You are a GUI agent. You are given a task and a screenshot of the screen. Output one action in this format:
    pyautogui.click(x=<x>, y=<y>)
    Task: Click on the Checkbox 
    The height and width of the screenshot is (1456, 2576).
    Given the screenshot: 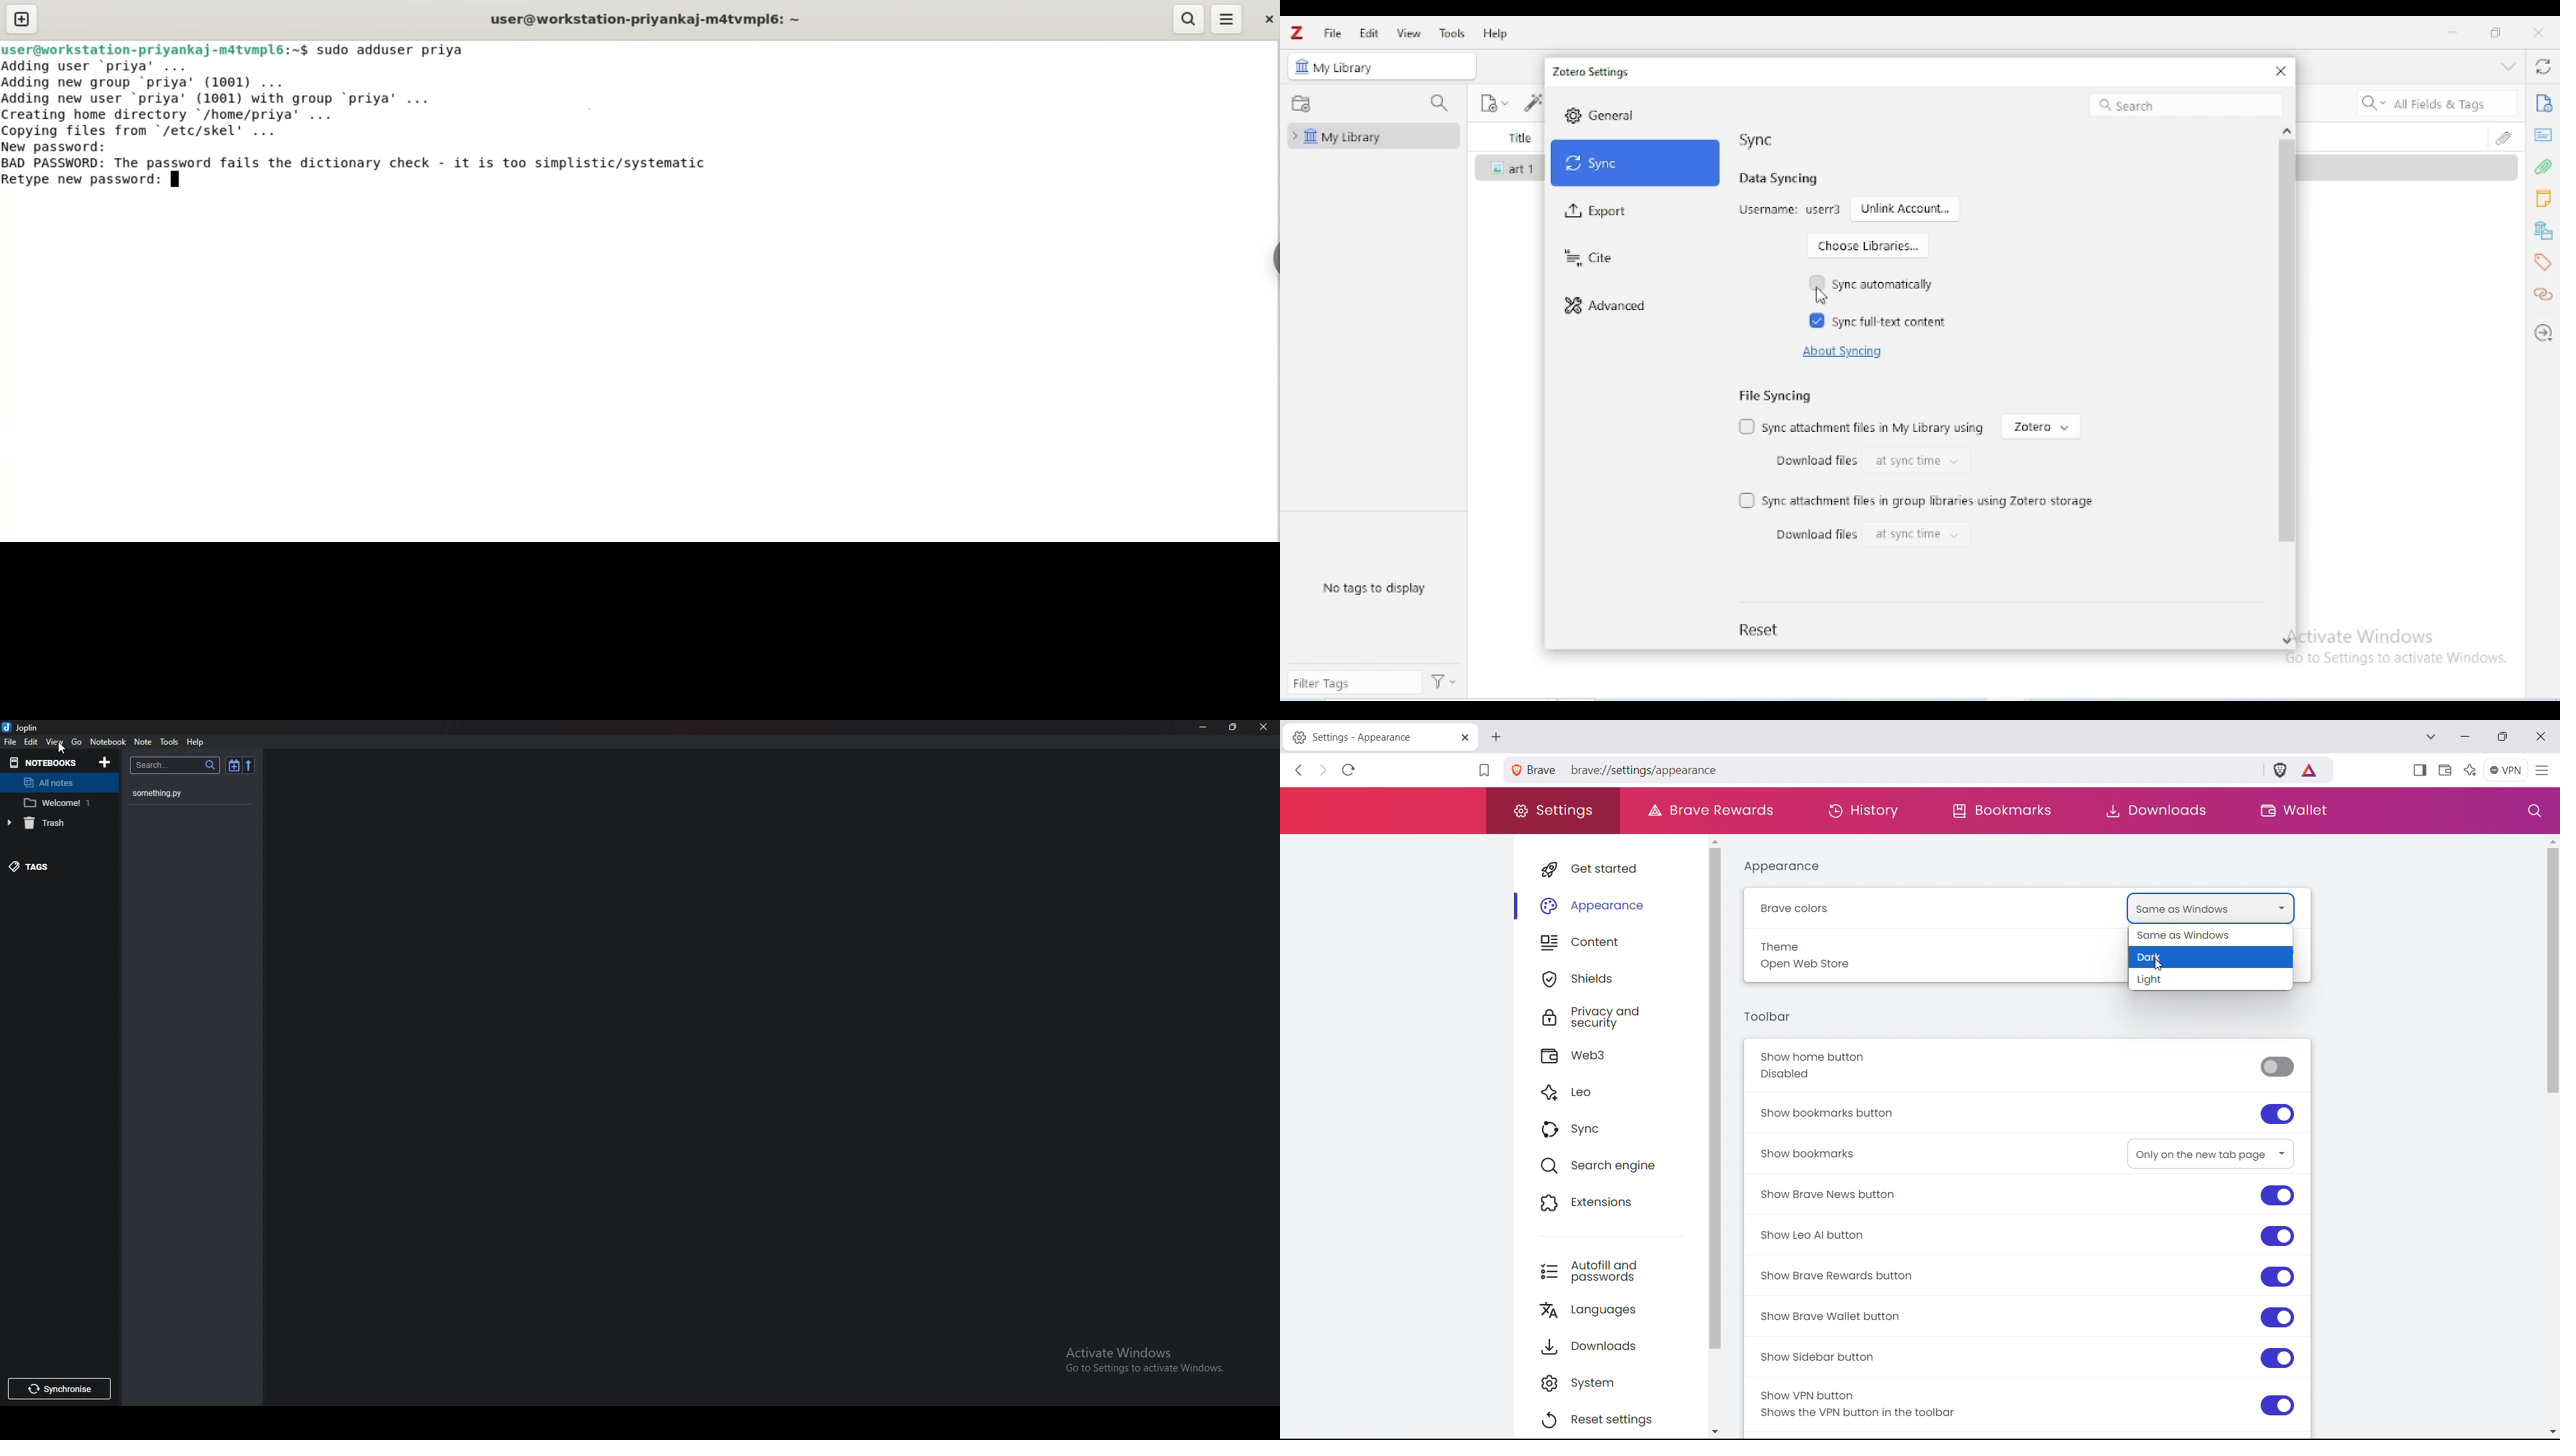 What is the action you would take?
    pyautogui.click(x=1818, y=282)
    